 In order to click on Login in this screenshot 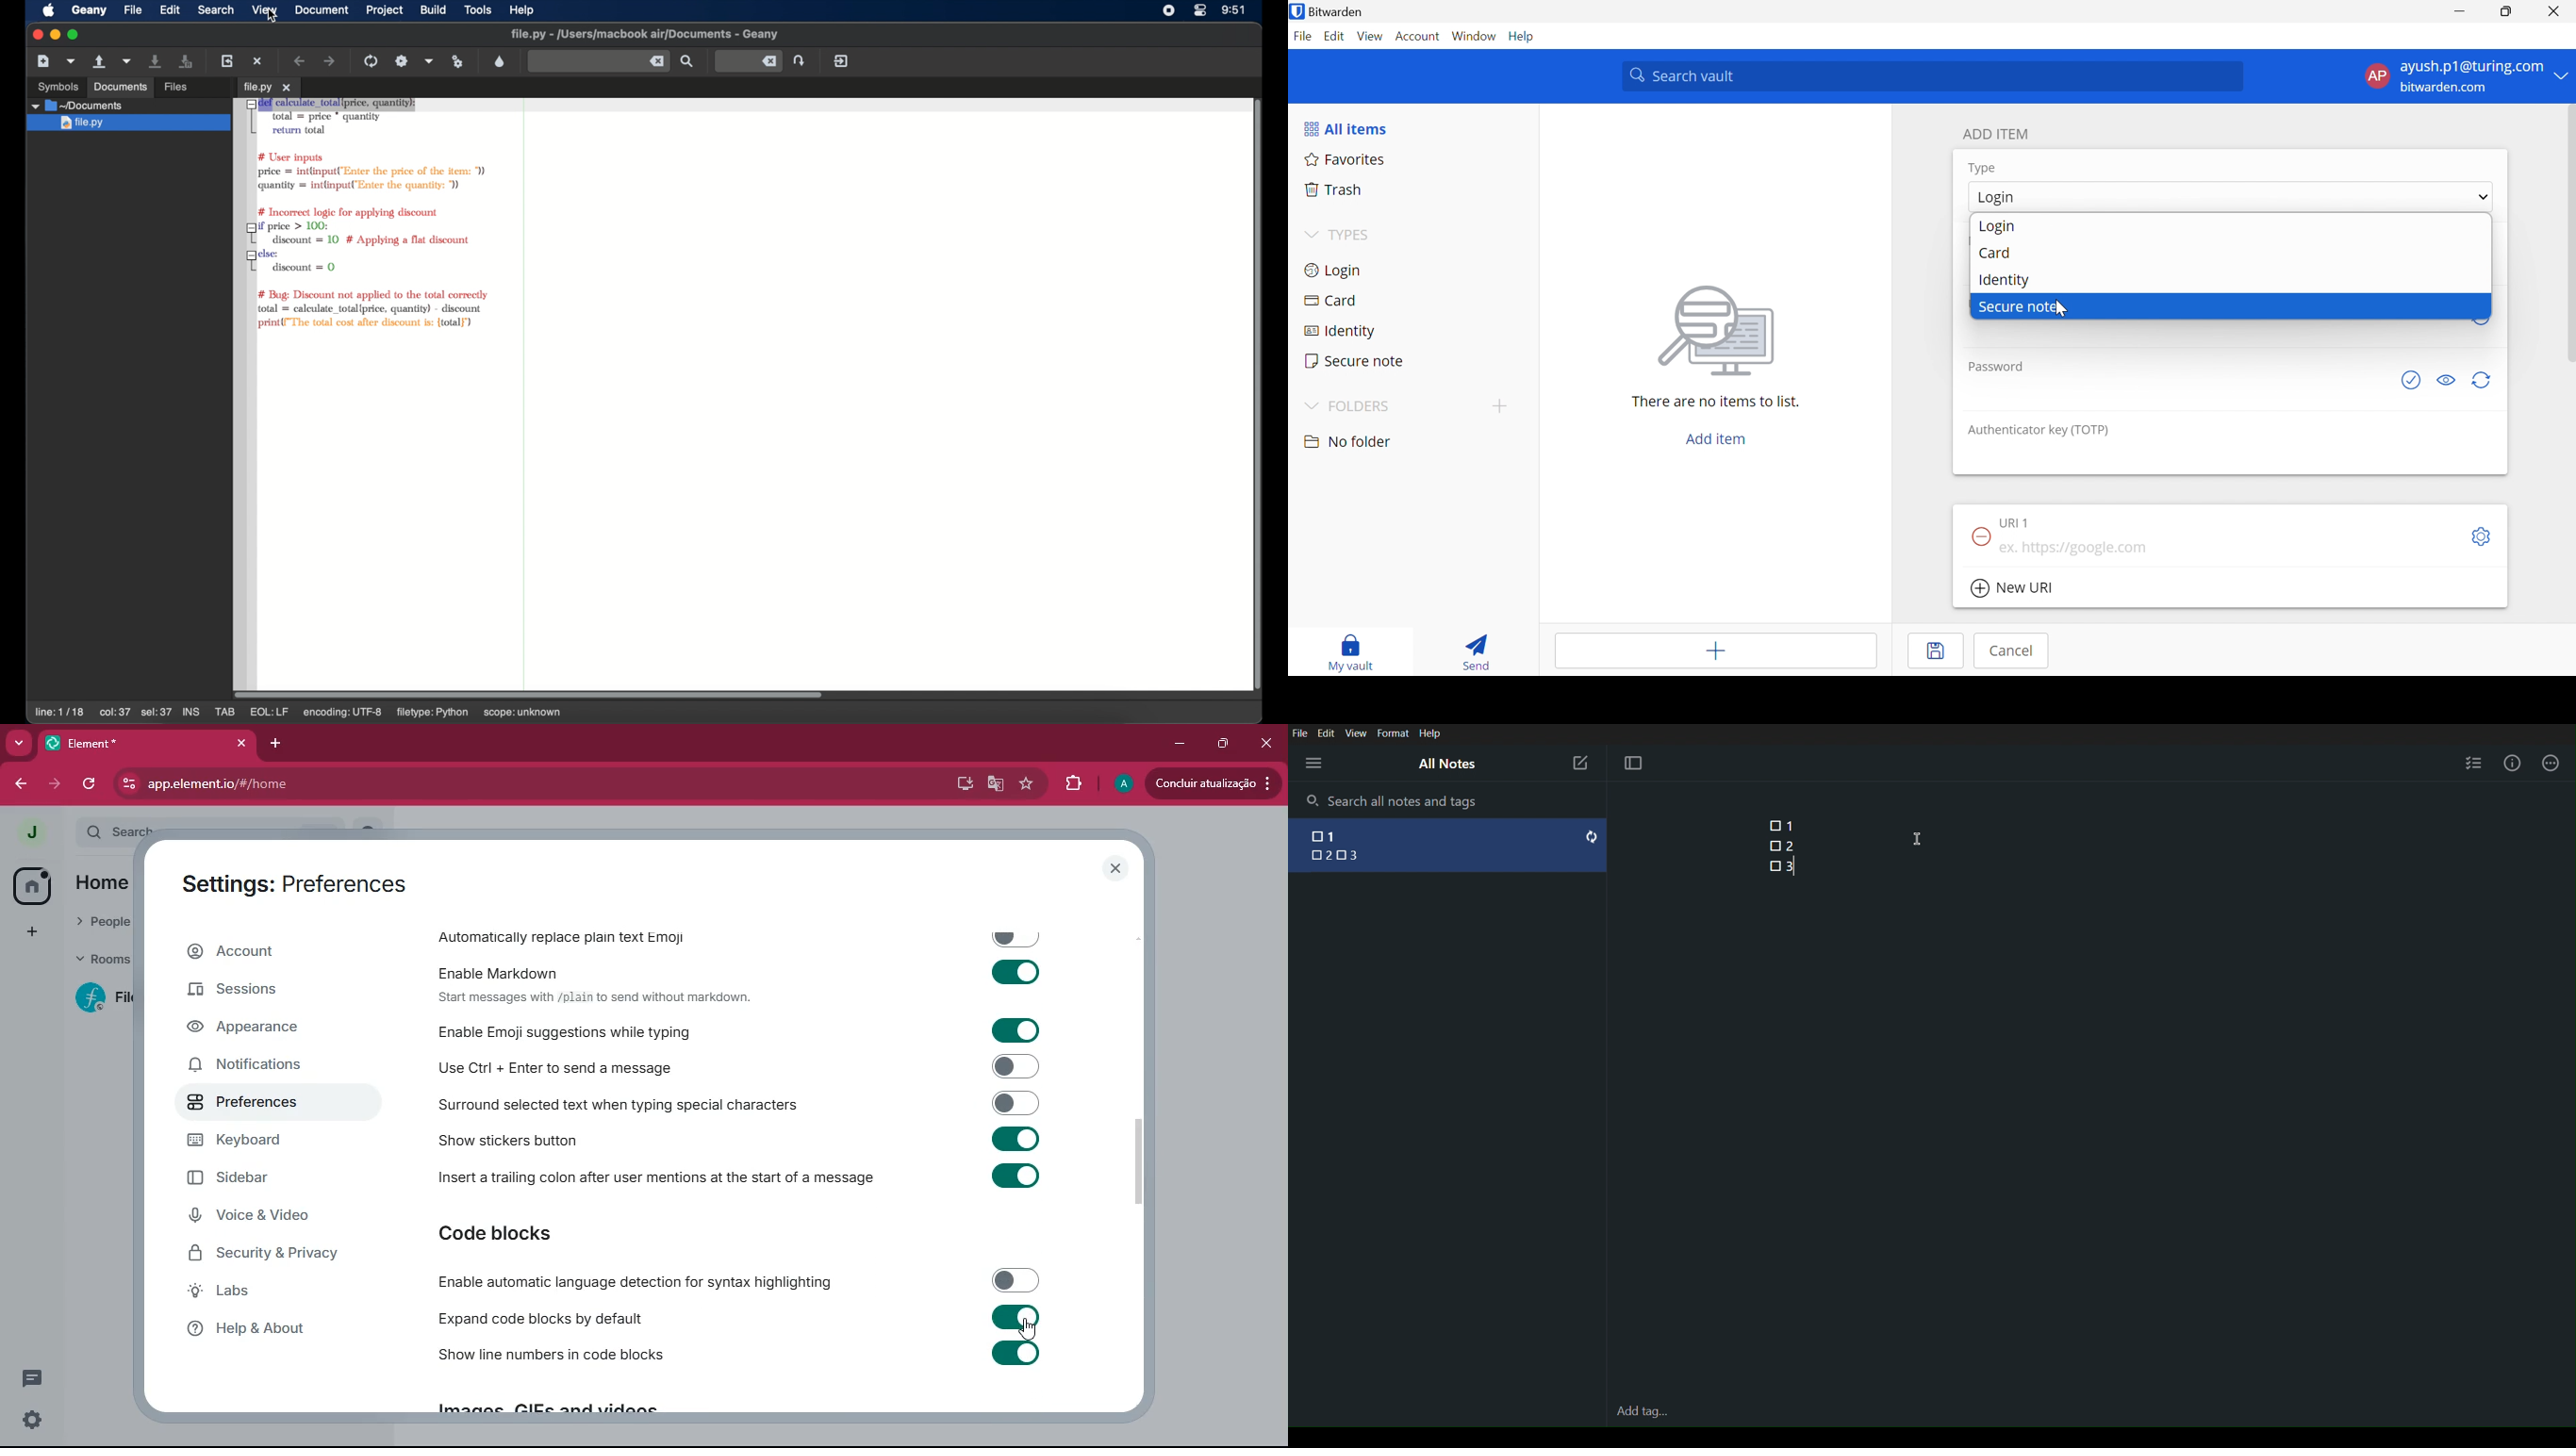, I will do `click(1996, 198)`.